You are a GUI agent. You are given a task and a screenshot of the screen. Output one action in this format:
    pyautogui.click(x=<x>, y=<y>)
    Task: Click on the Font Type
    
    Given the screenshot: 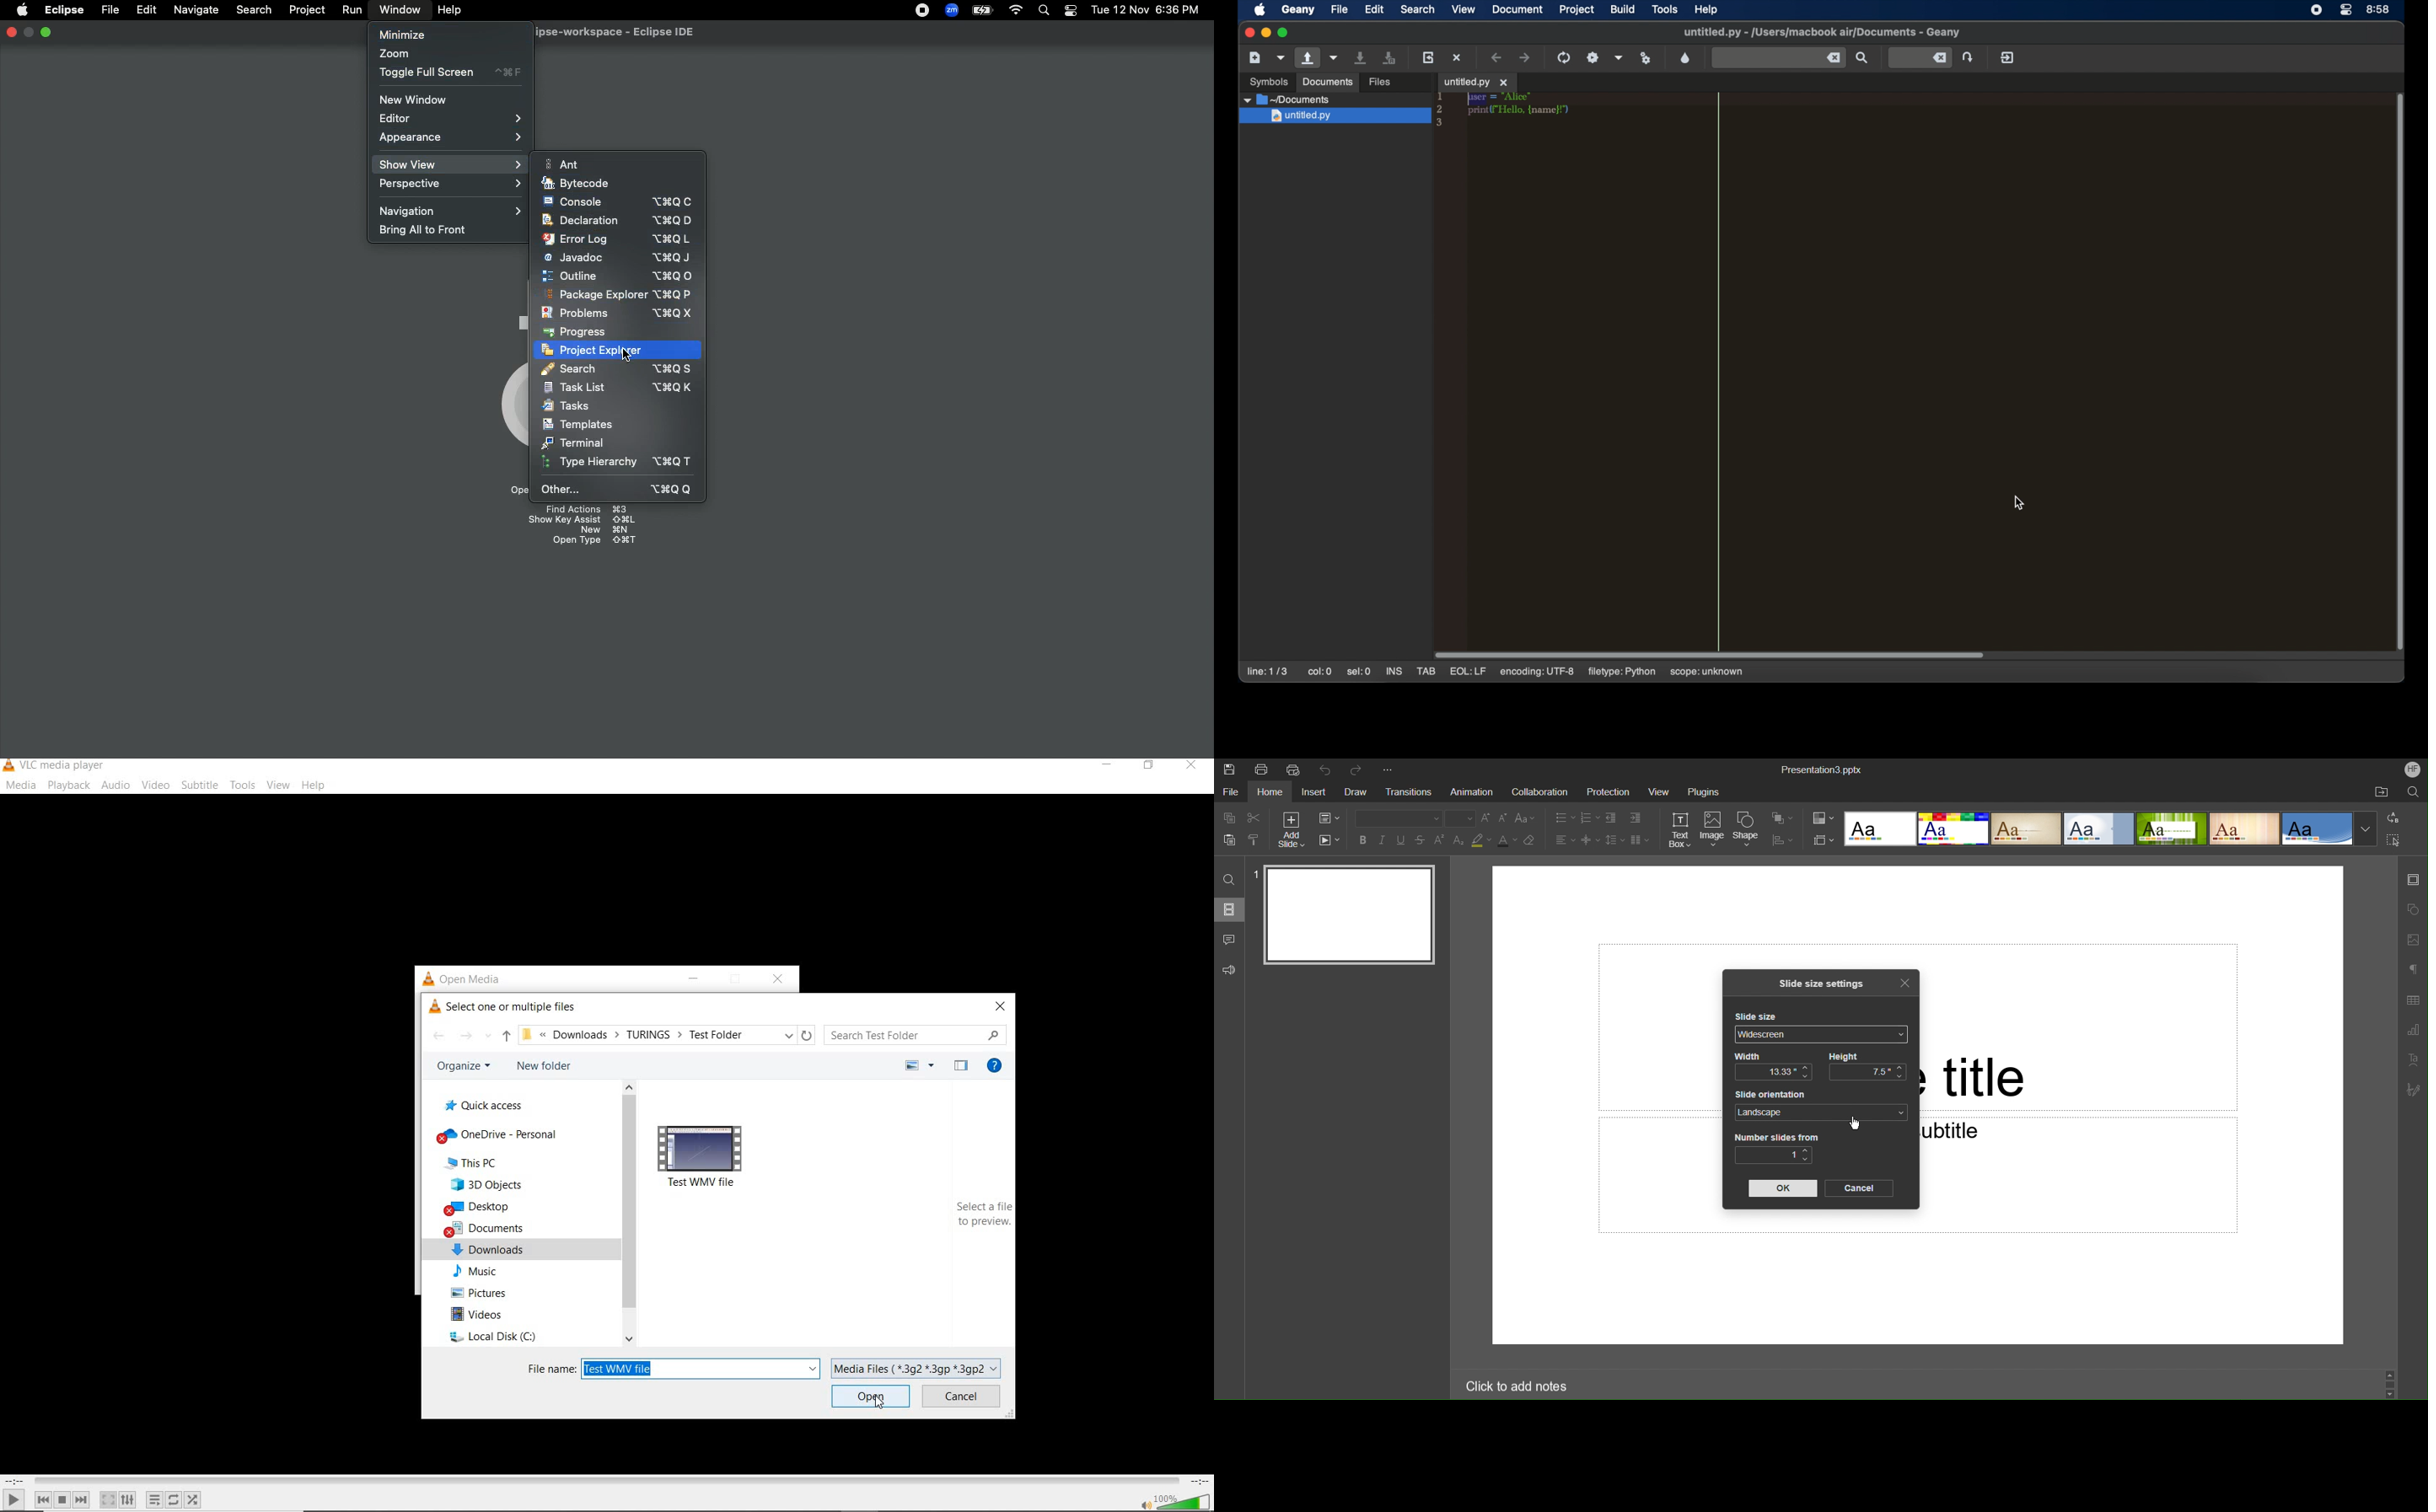 What is the action you would take?
    pyautogui.click(x=1394, y=818)
    